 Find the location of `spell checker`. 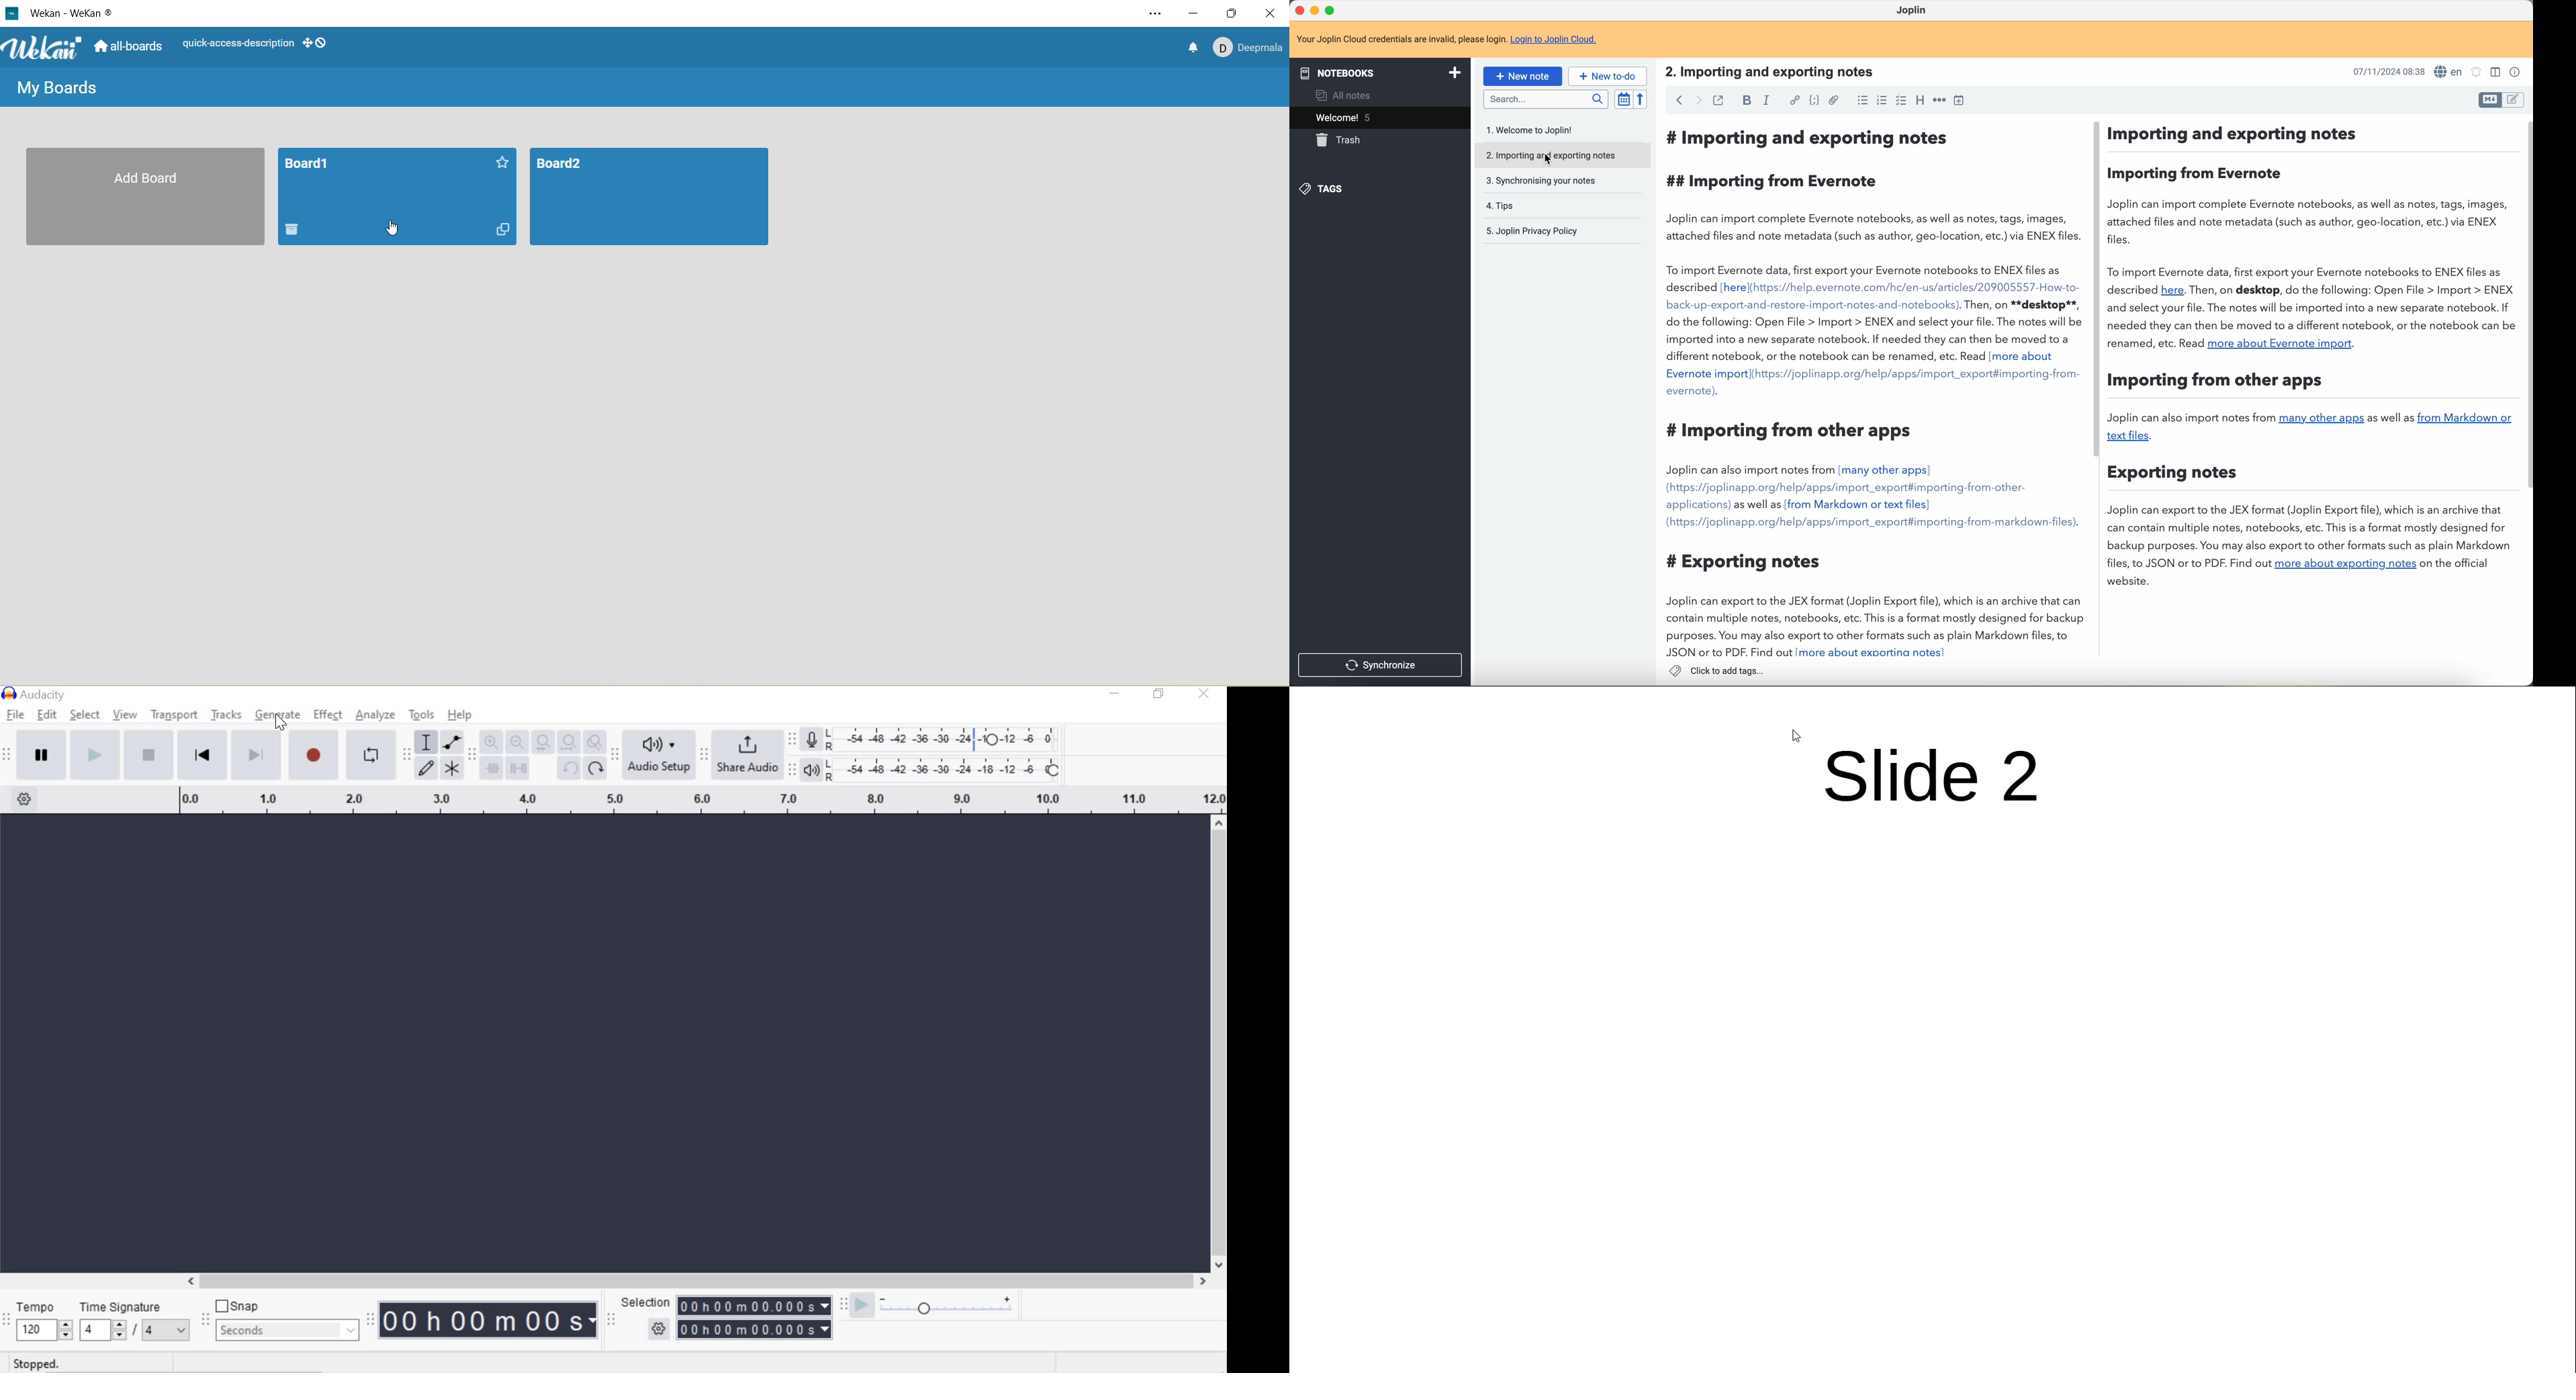

spell checker is located at coordinates (2449, 71).